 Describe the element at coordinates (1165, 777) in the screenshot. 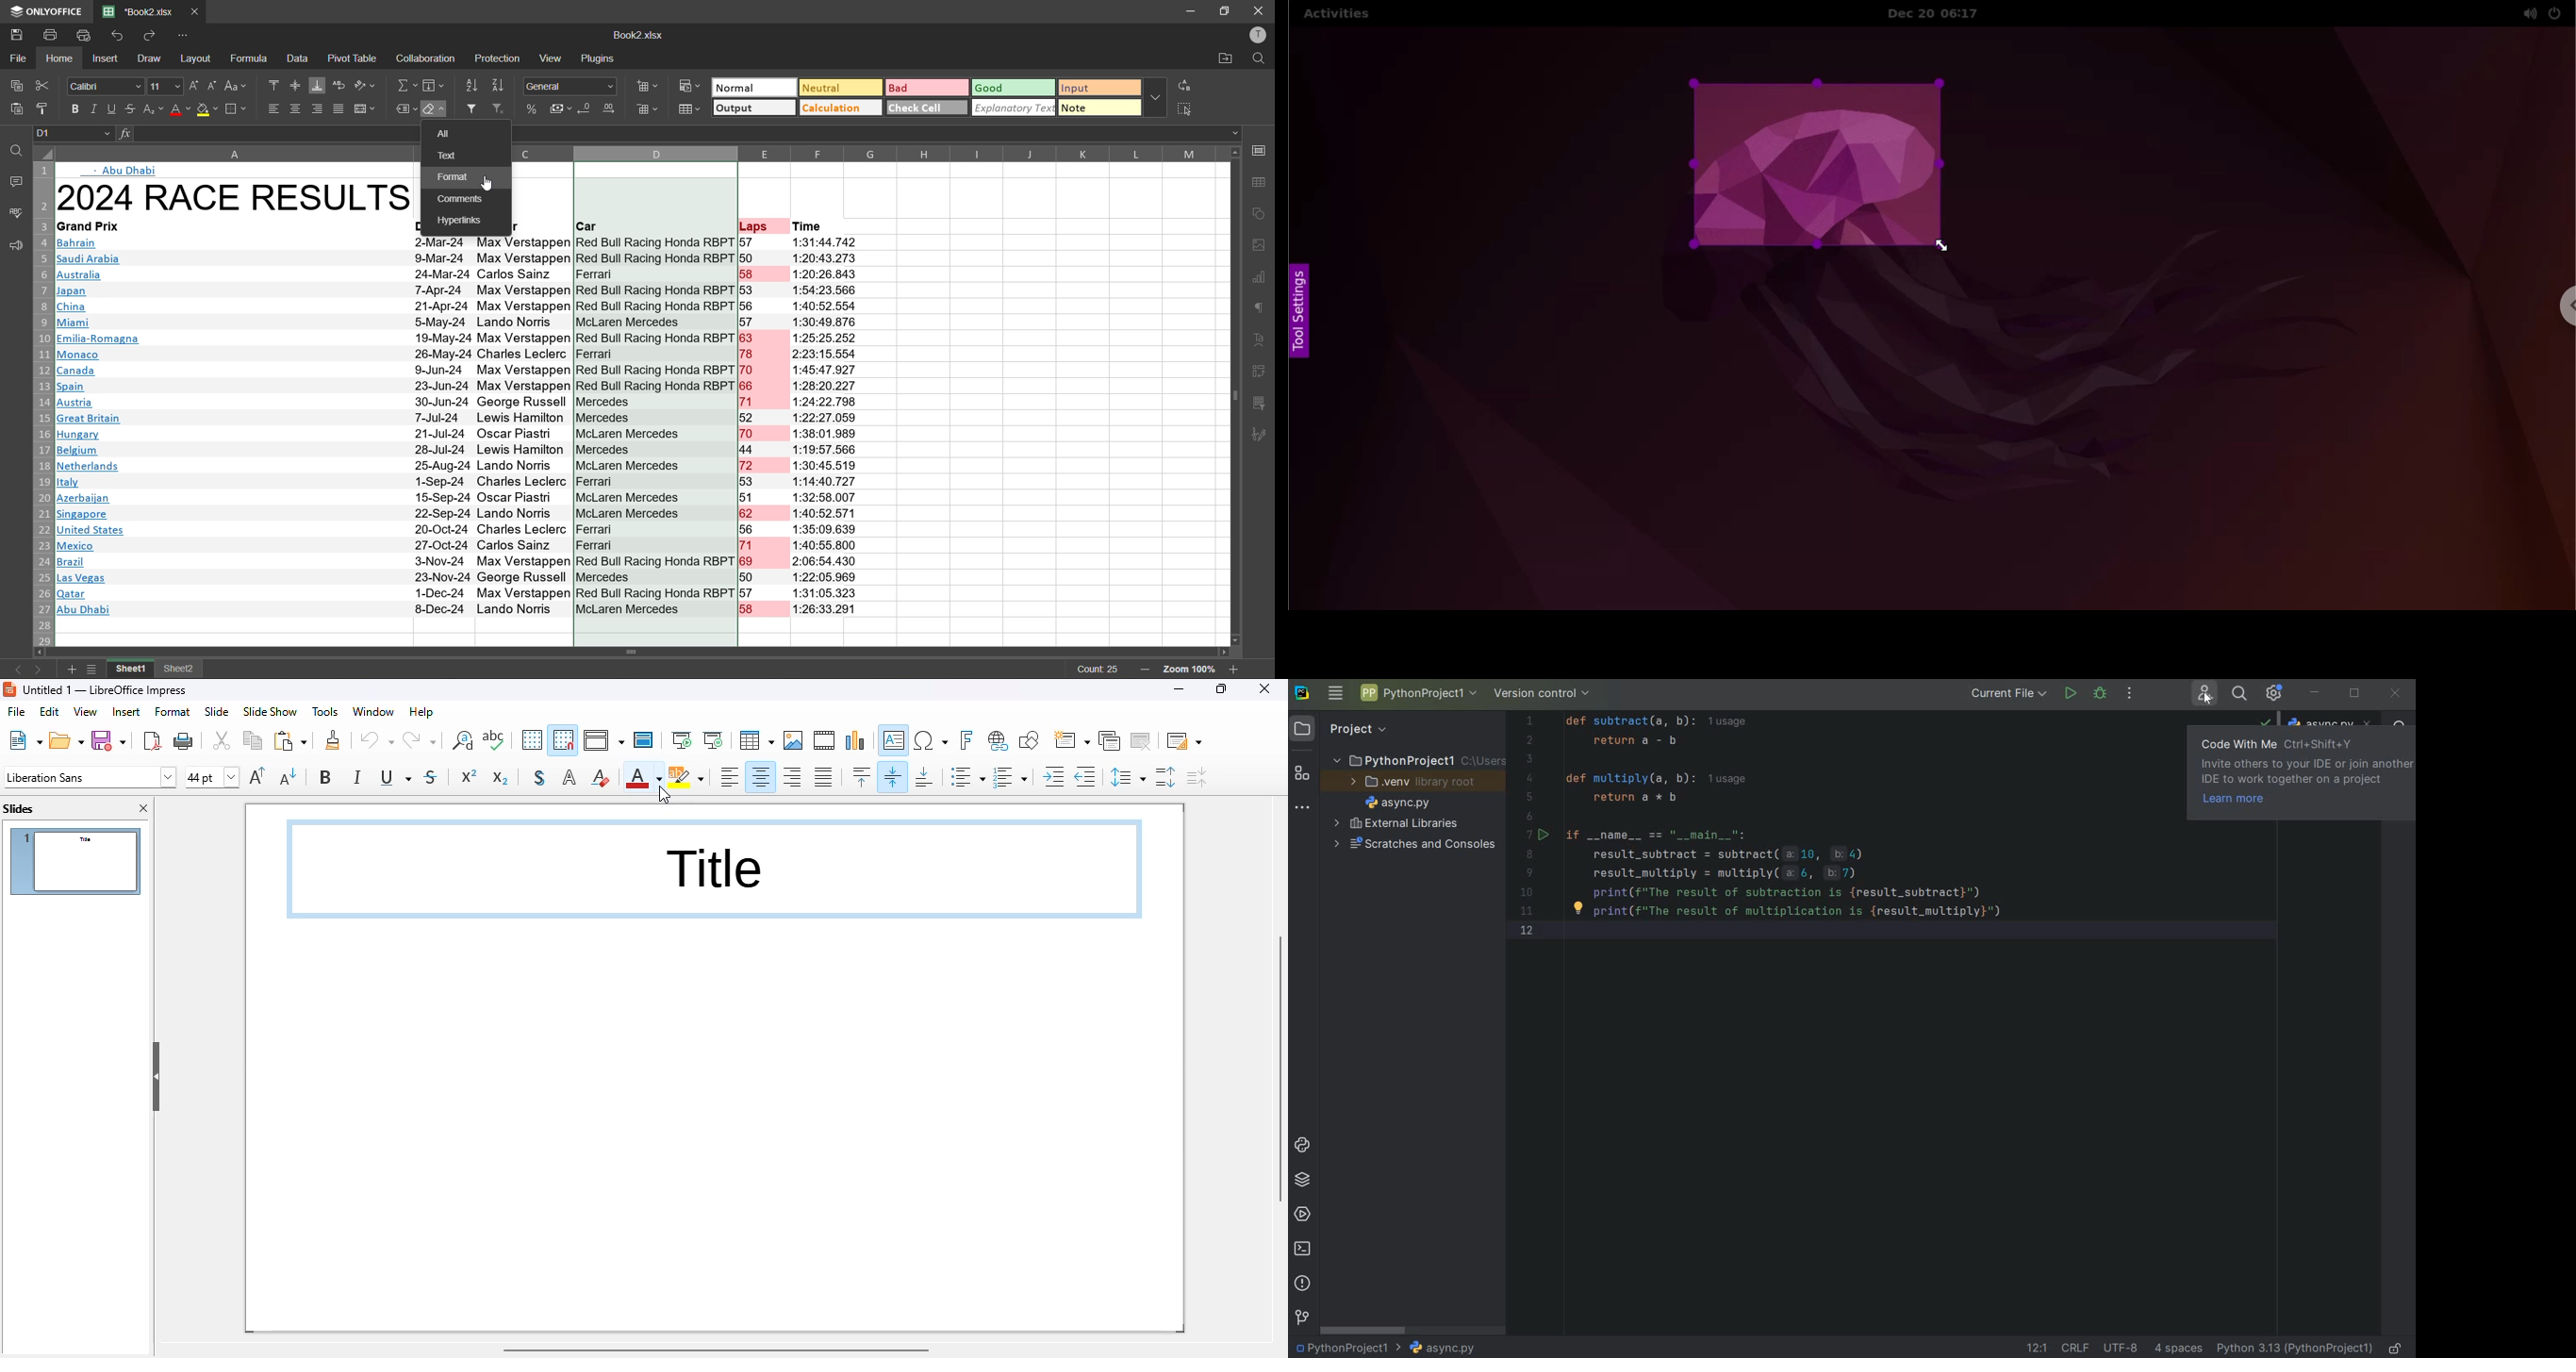

I see `increase paragraph spacing` at that location.